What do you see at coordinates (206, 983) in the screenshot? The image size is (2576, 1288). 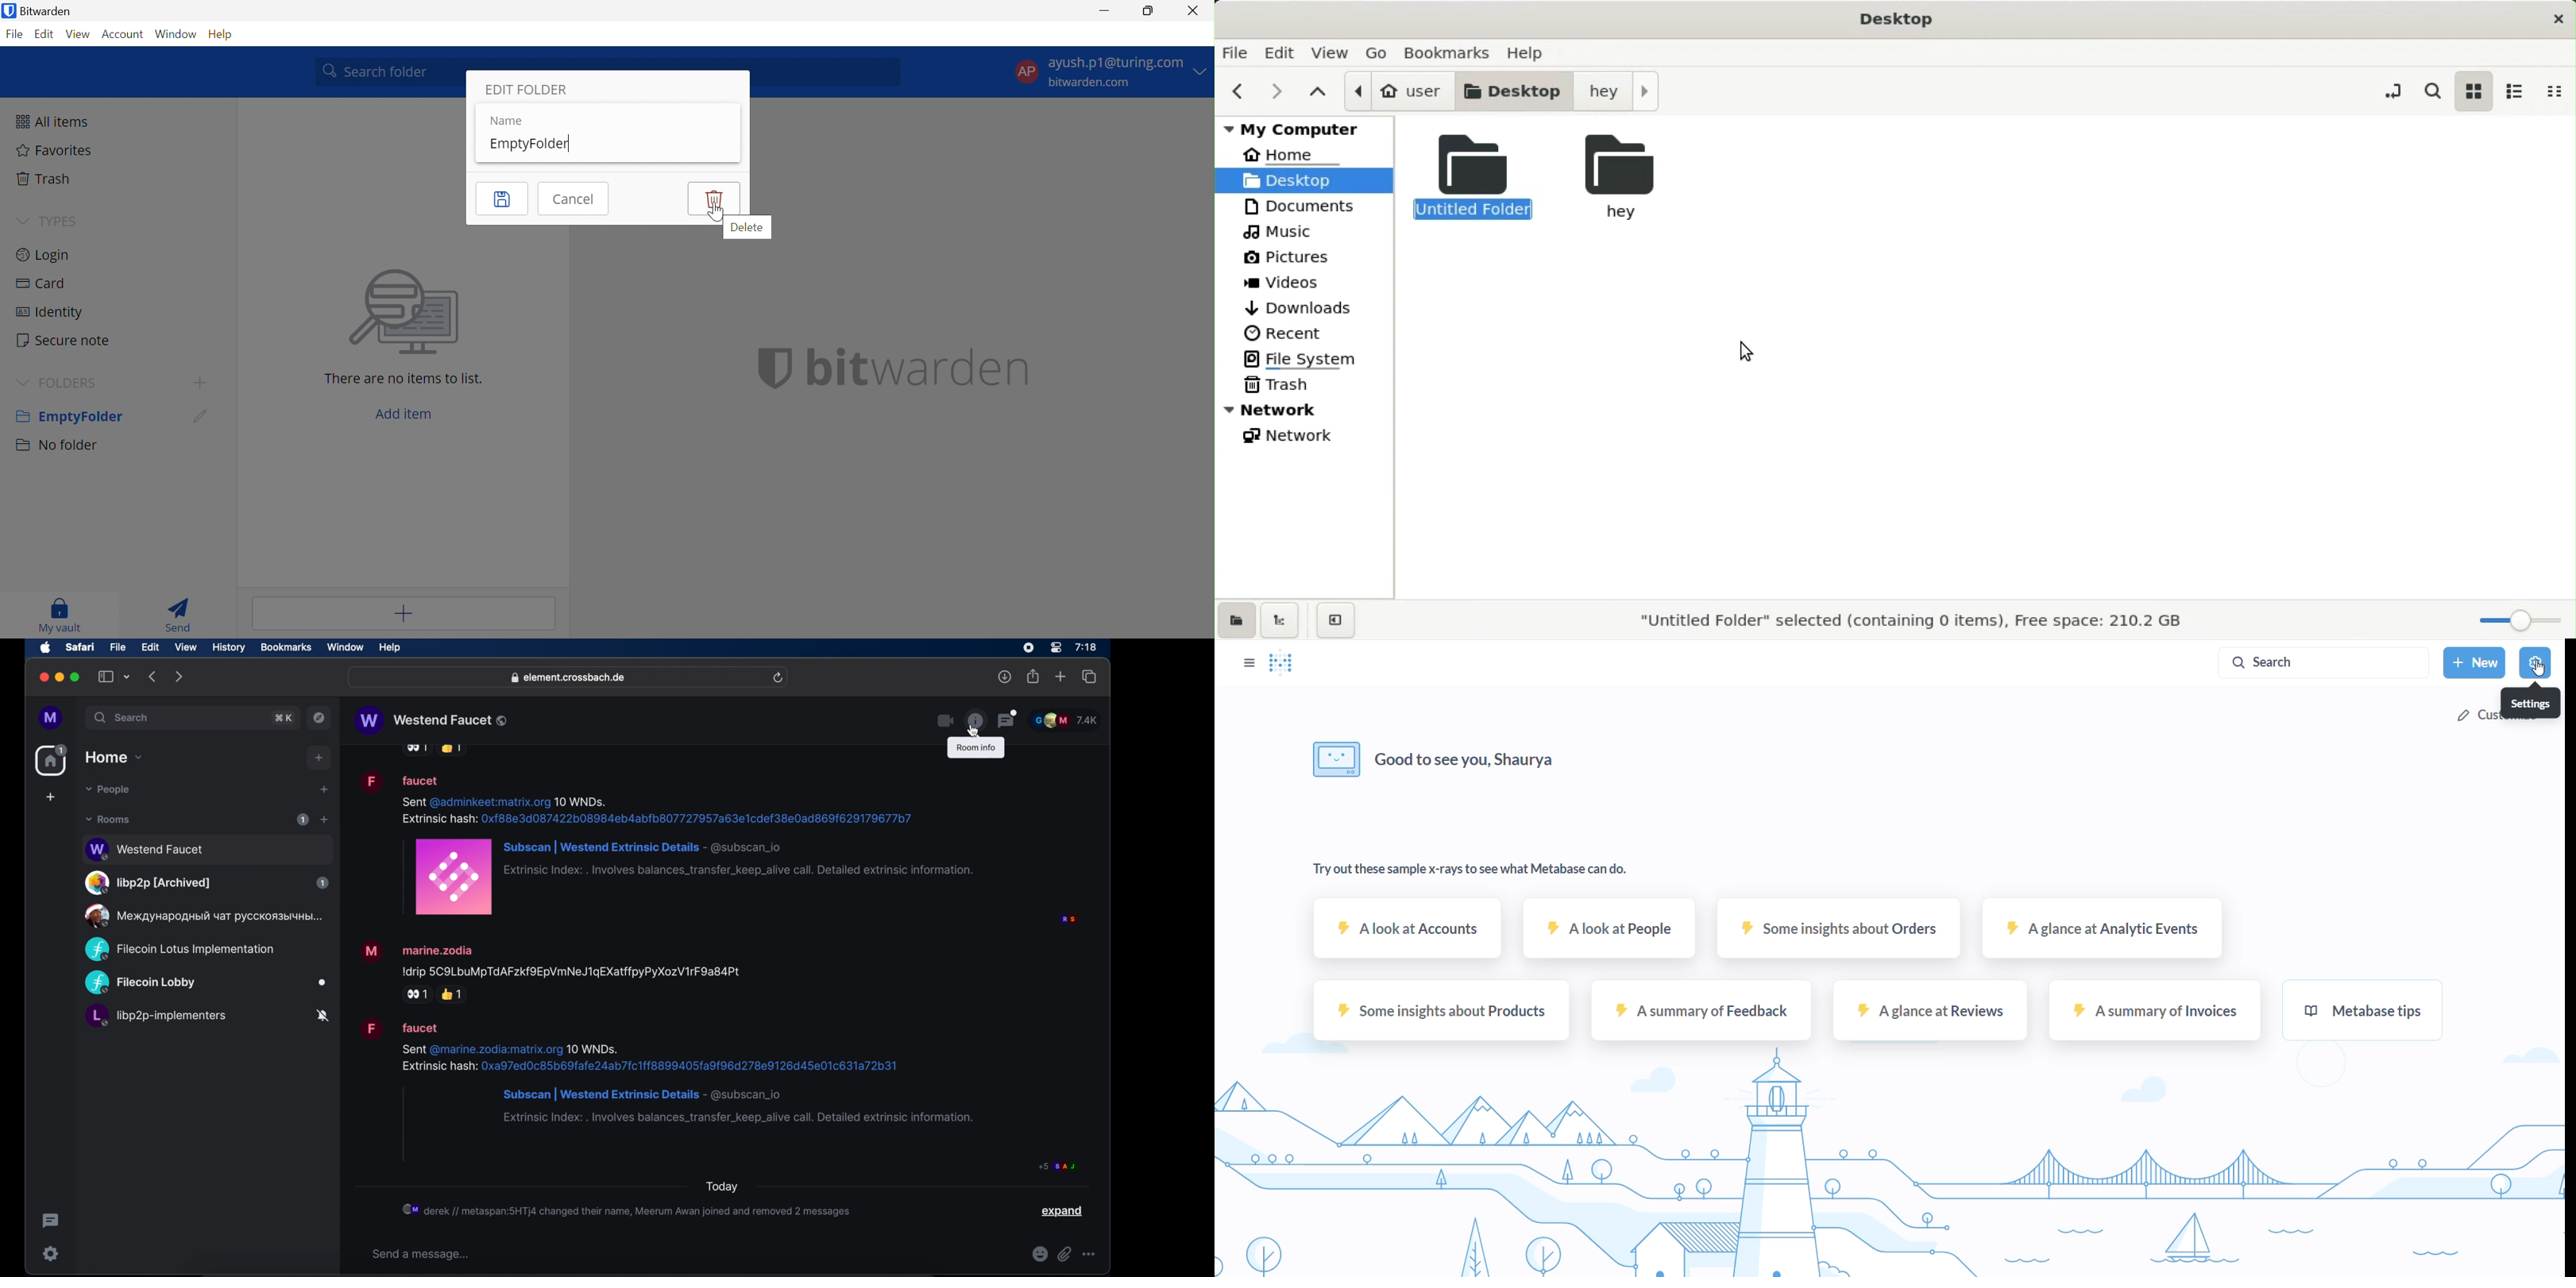 I see `public room` at bounding box center [206, 983].